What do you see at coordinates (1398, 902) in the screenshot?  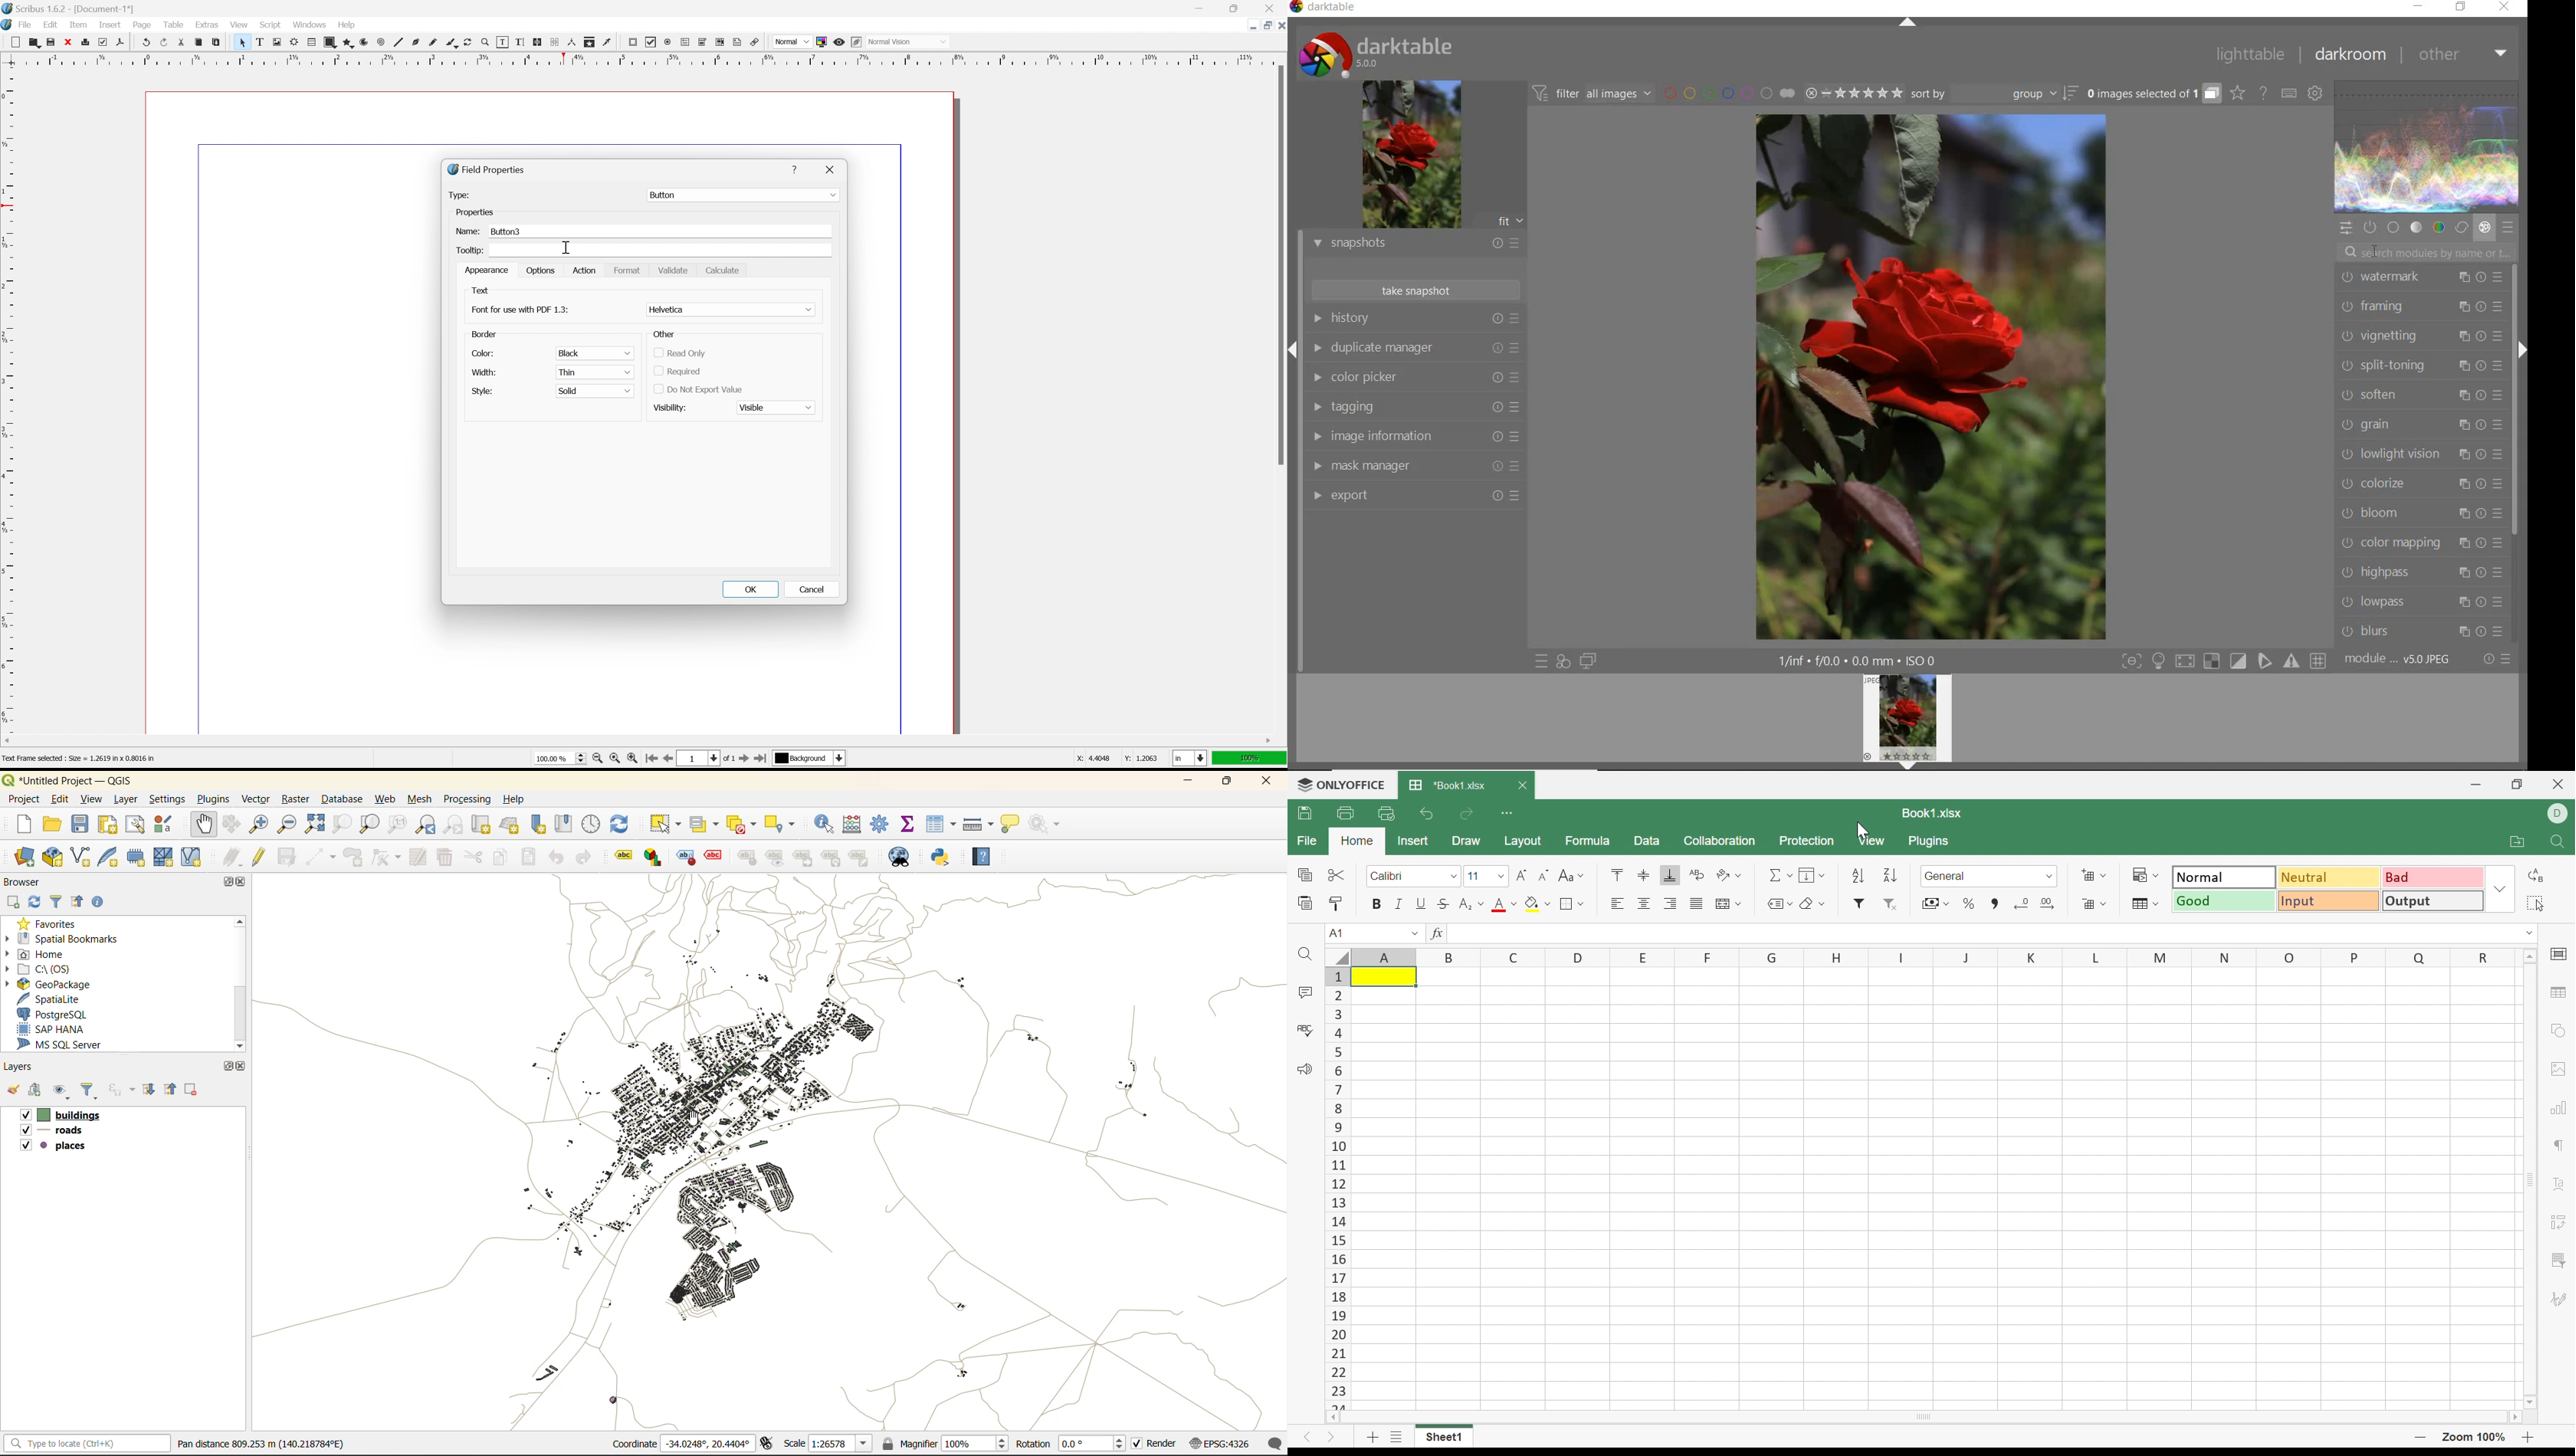 I see `Italic` at bounding box center [1398, 902].